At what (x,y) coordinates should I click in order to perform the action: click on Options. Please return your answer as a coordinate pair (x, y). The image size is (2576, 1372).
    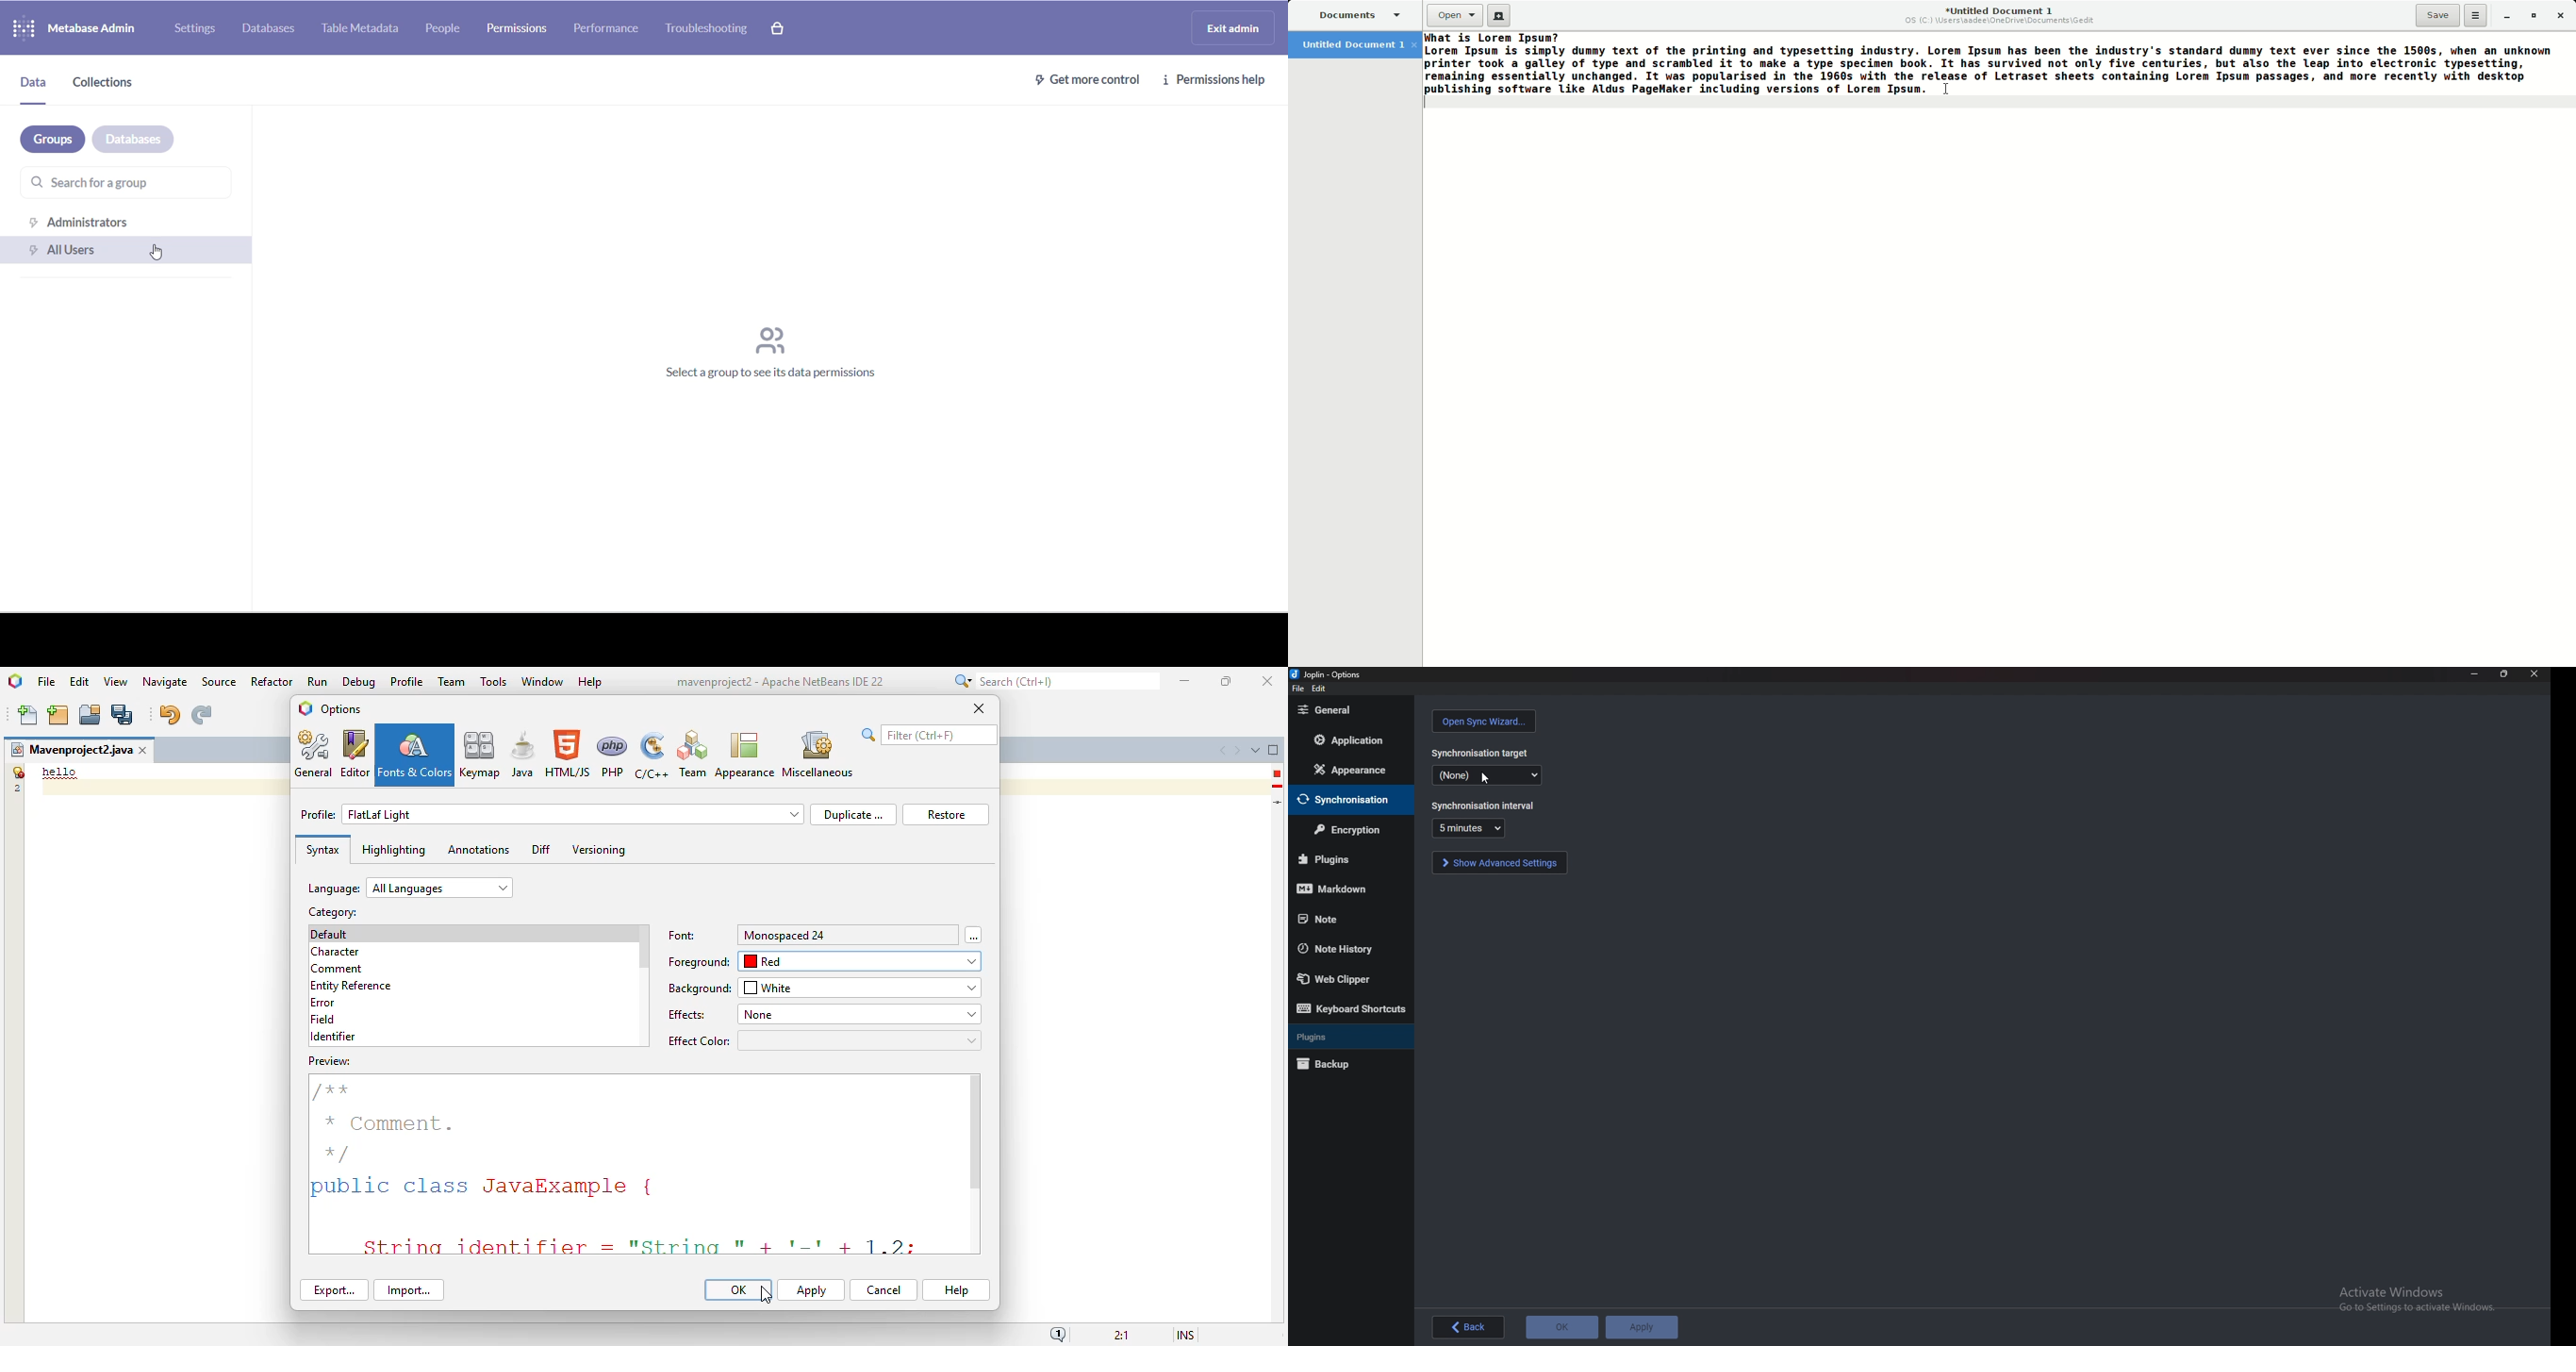
    Looking at the image, I should click on (2476, 15).